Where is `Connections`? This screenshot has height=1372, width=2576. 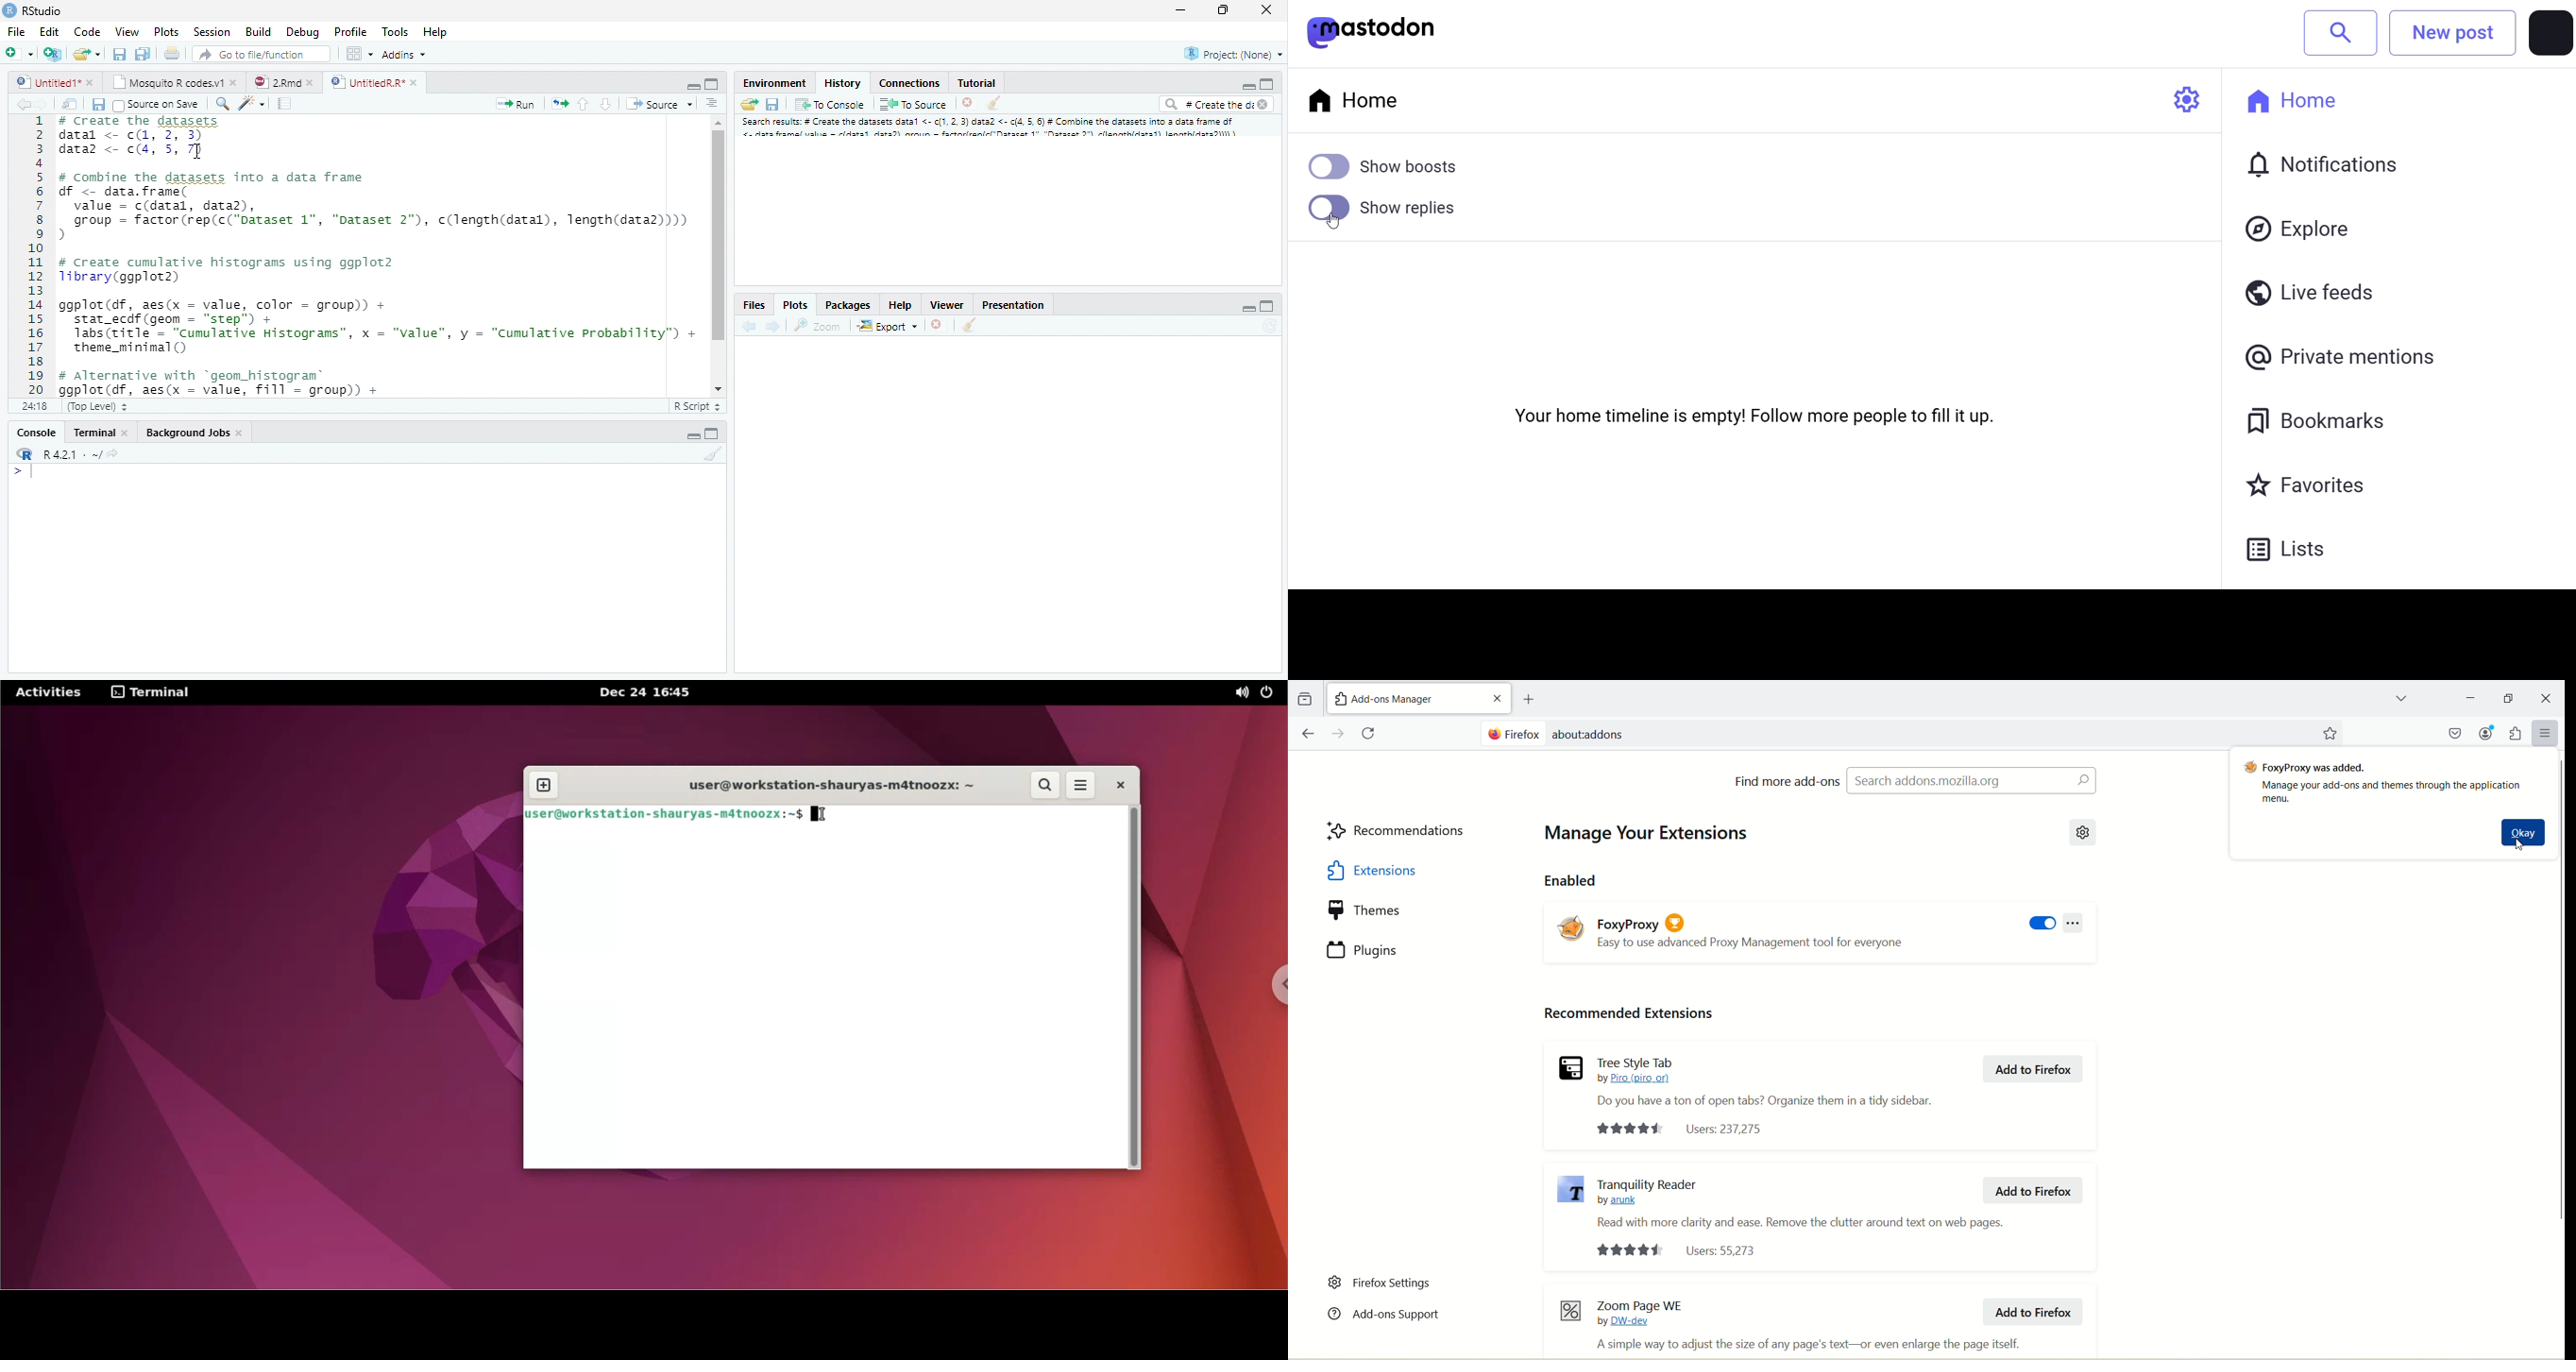 Connections is located at coordinates (910, 83).